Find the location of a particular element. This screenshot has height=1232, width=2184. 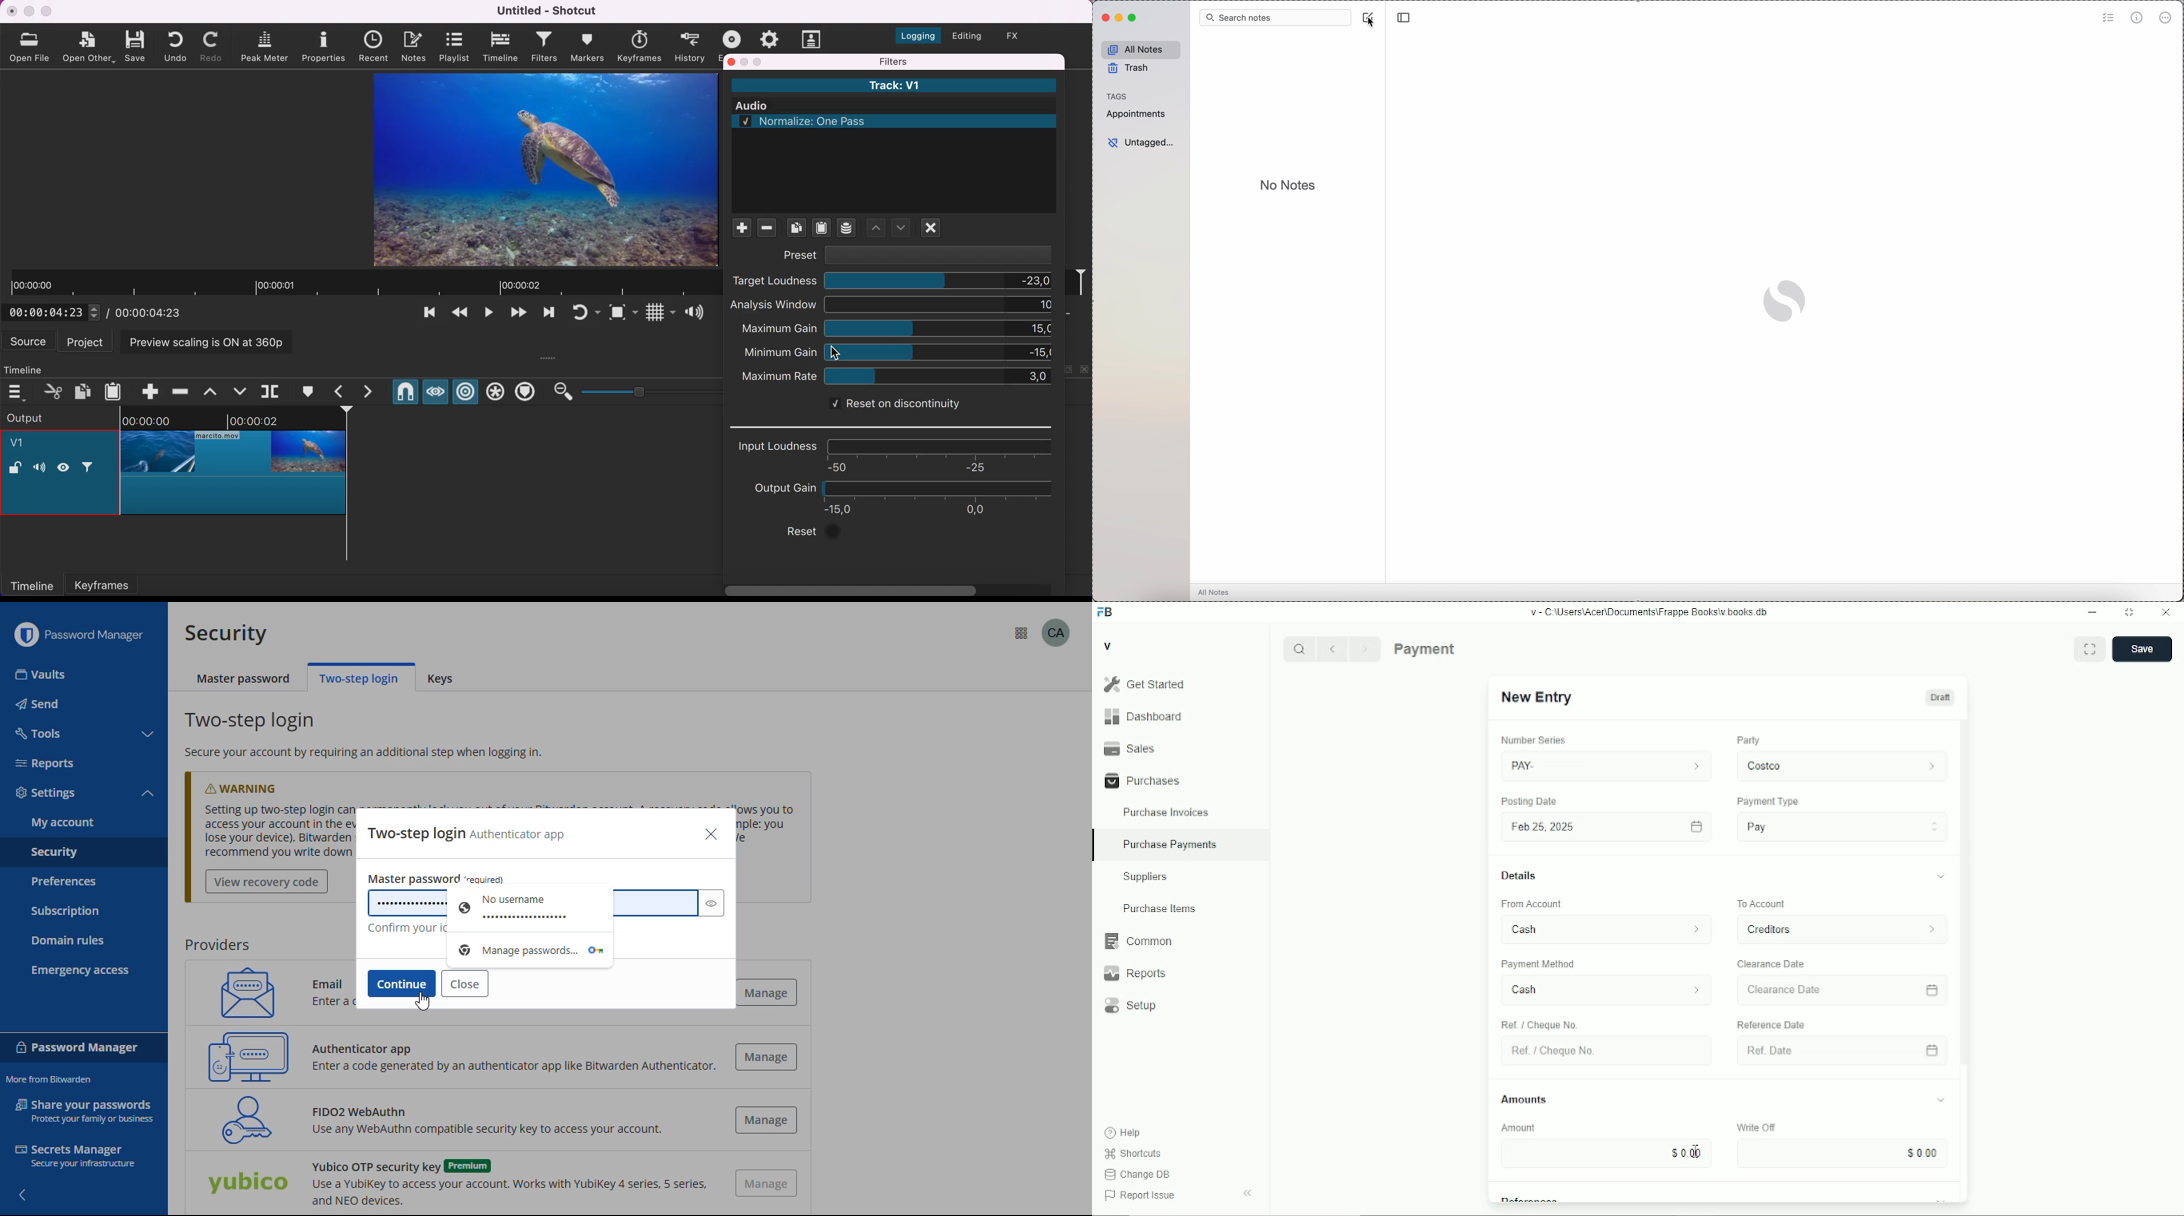

playlist is located at coordinates (454, 47).